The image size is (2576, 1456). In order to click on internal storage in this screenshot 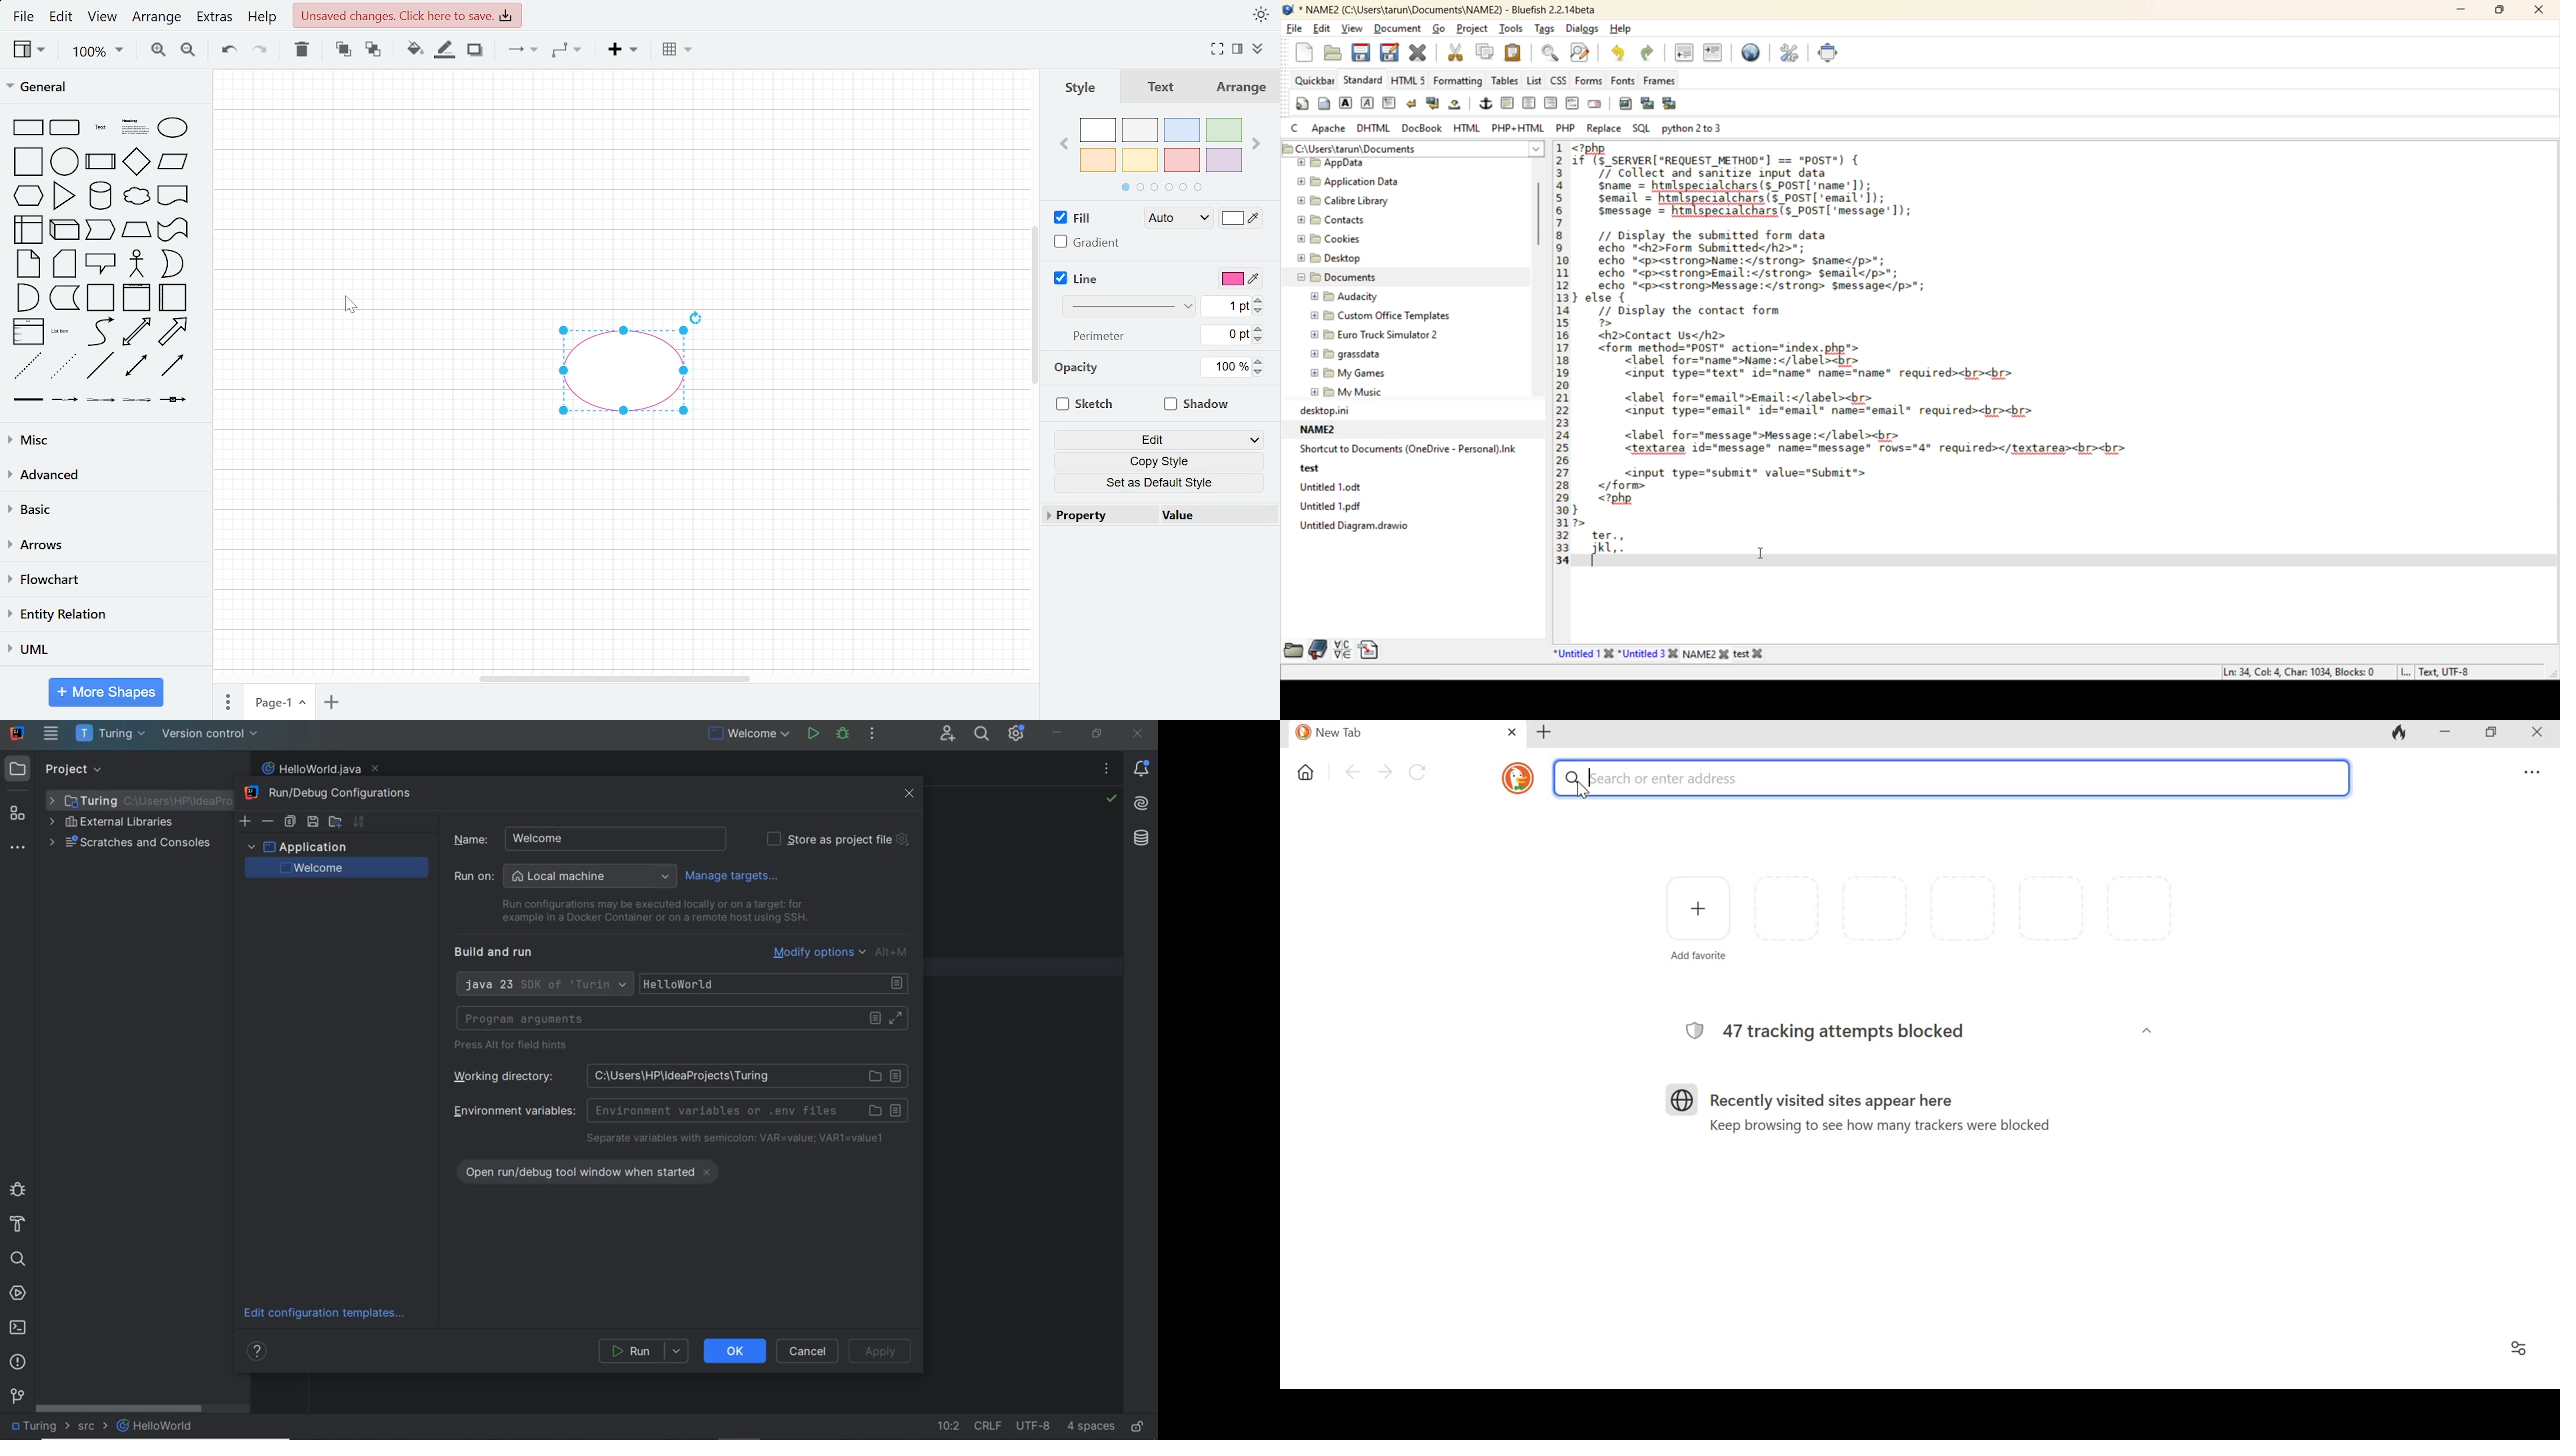, I will do `click(28, 230)`.